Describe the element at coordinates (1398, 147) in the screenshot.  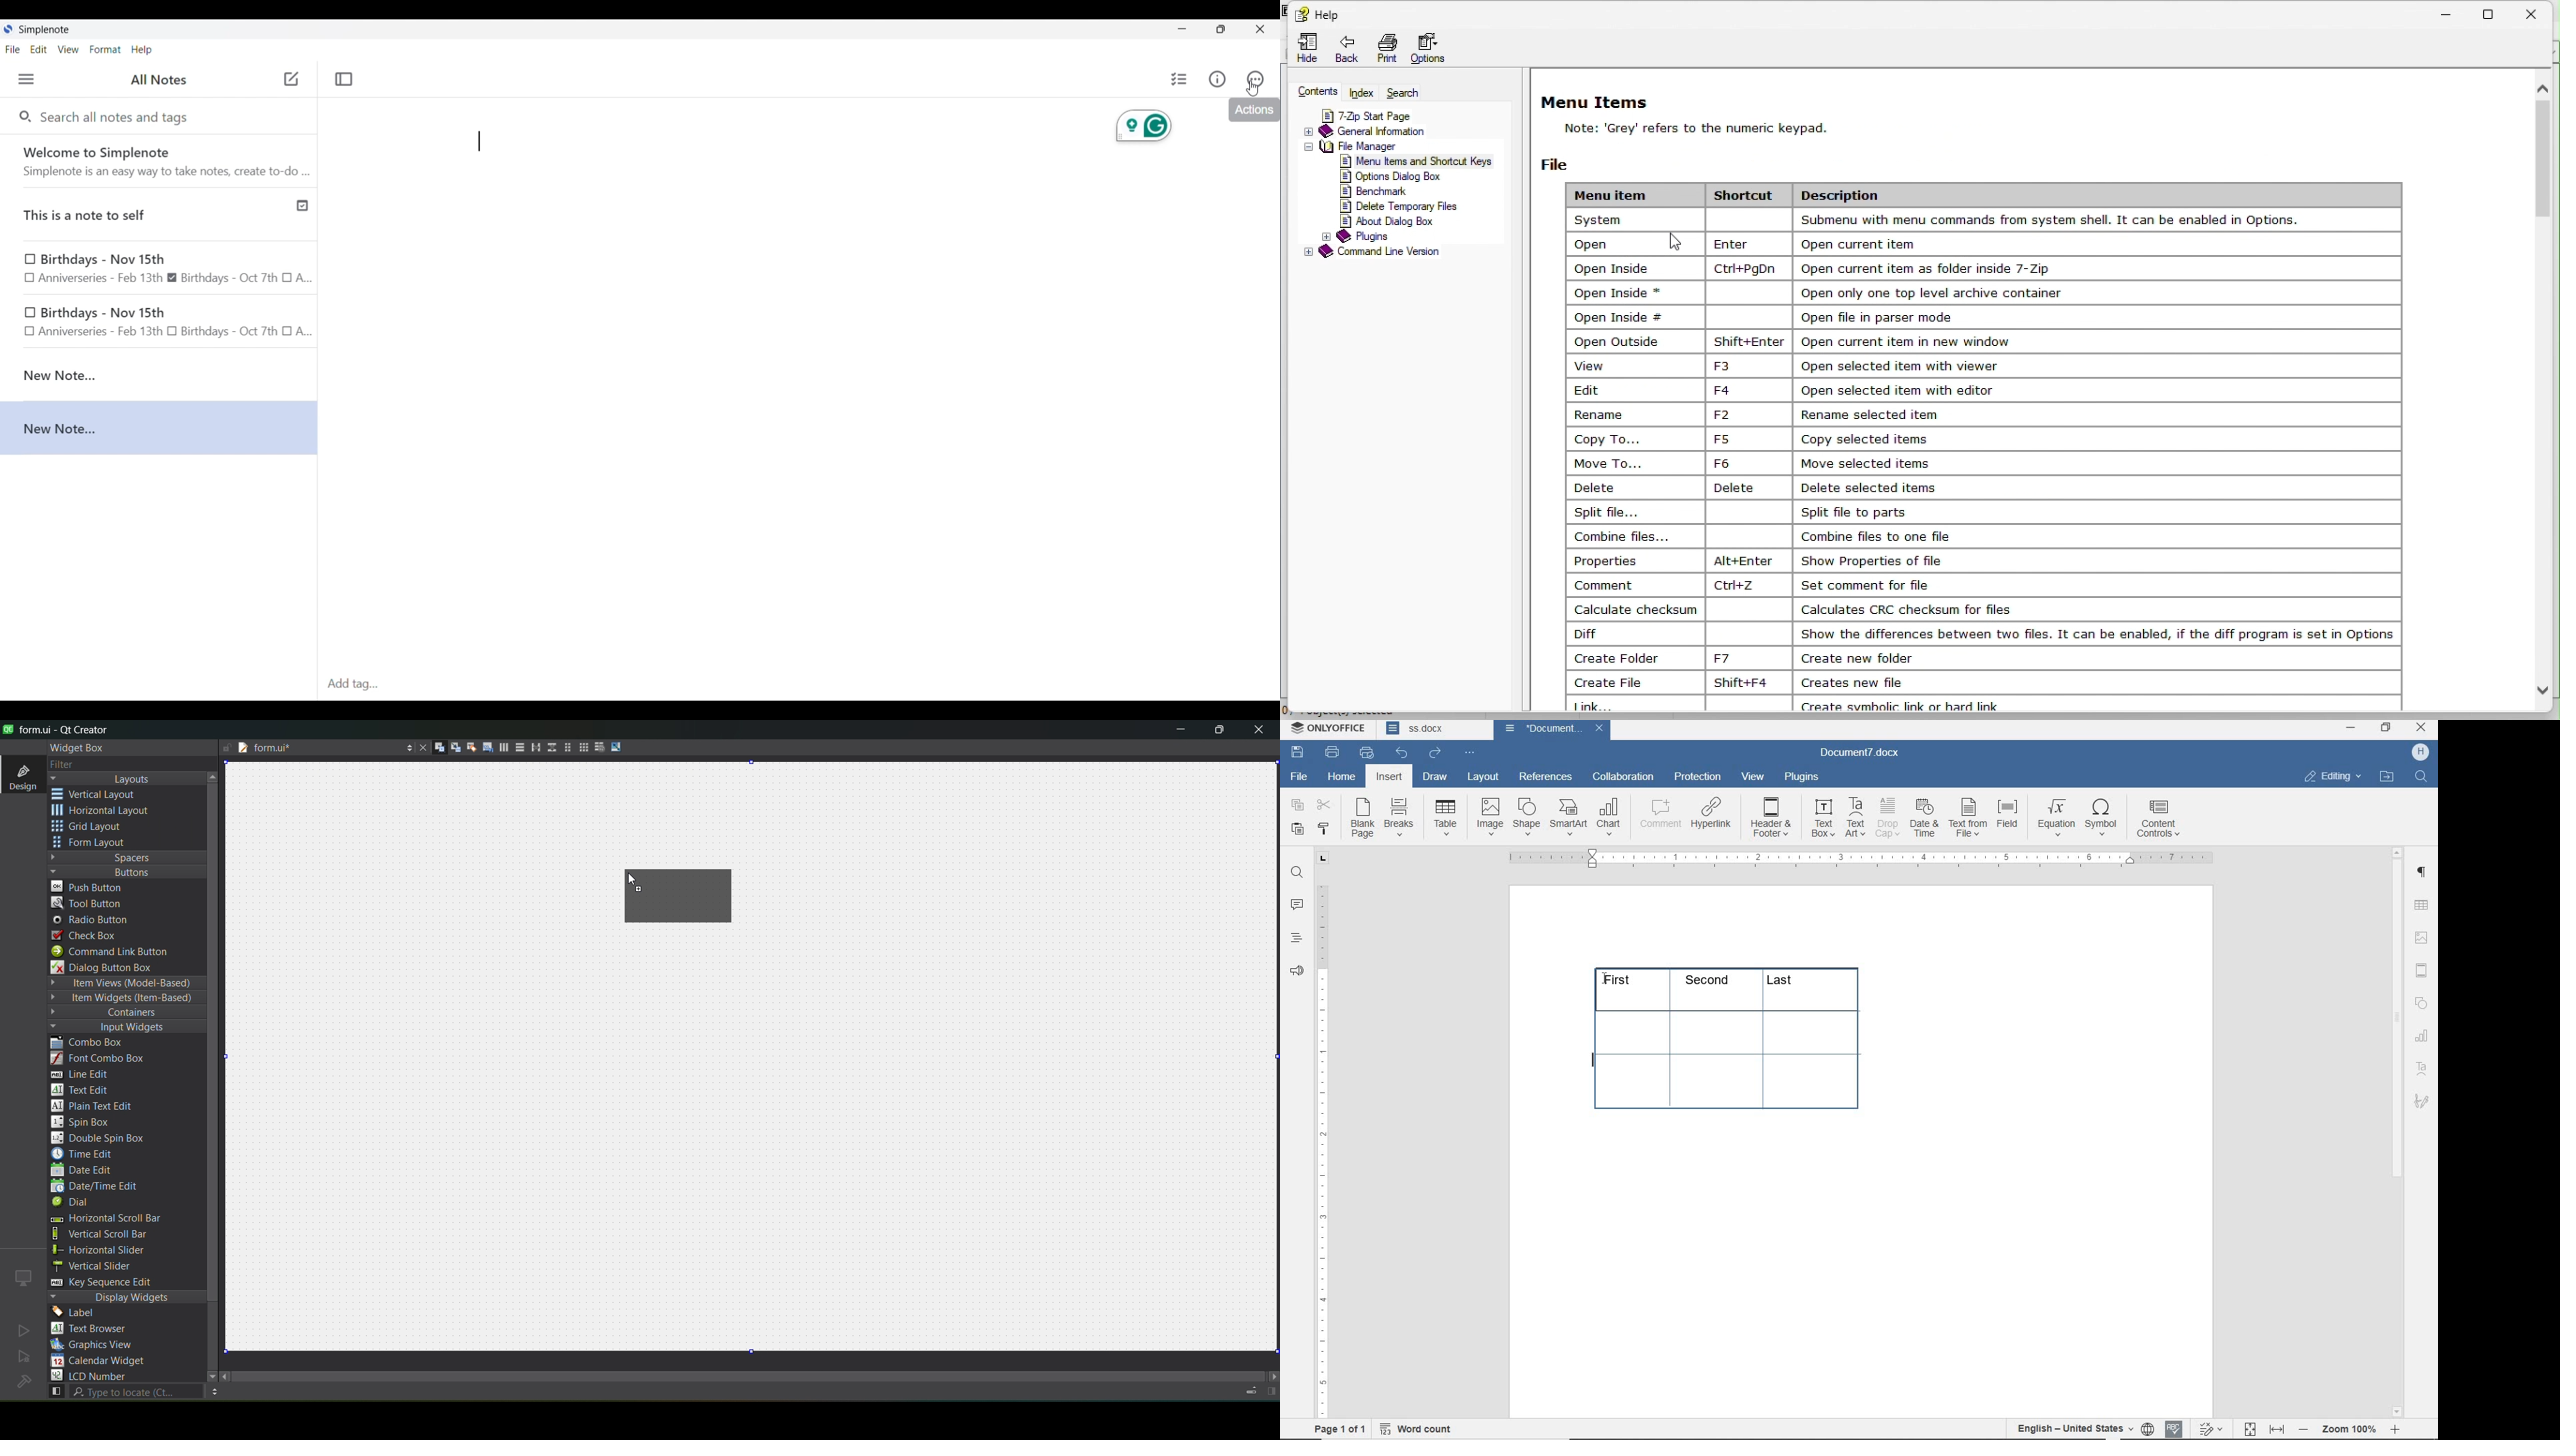
I see `File manager` at that location.